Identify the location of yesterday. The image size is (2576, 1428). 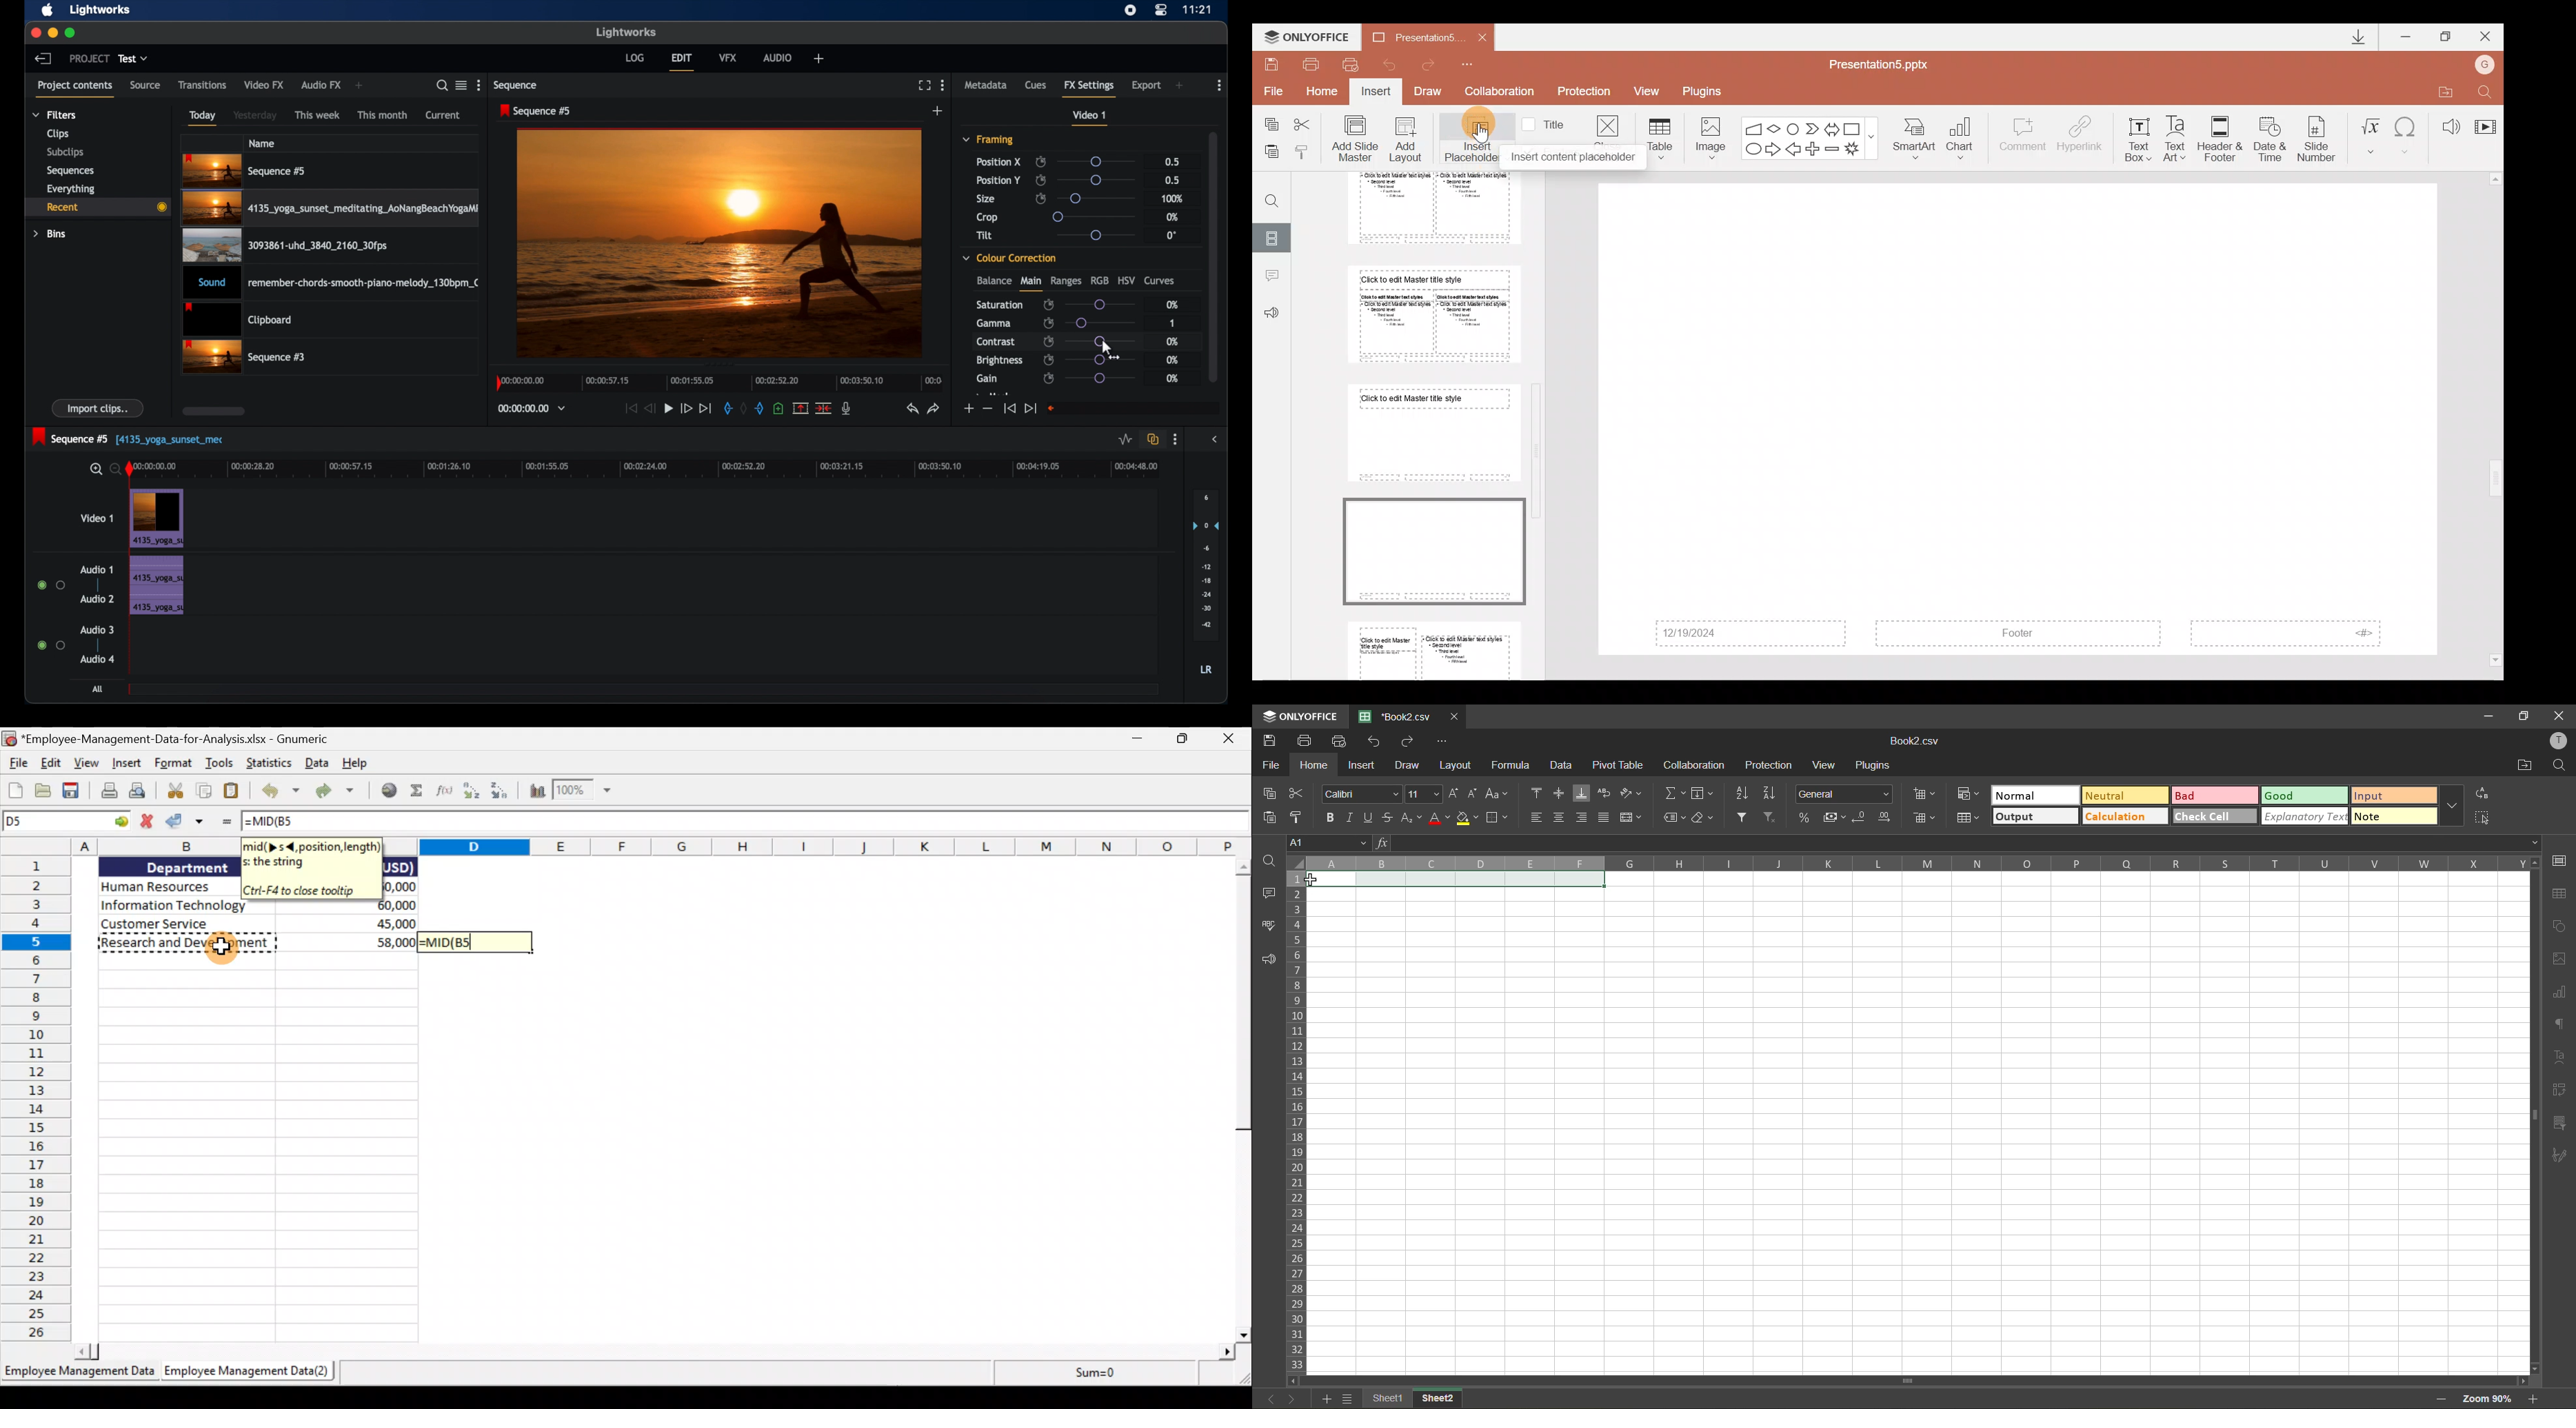
(255, 115).